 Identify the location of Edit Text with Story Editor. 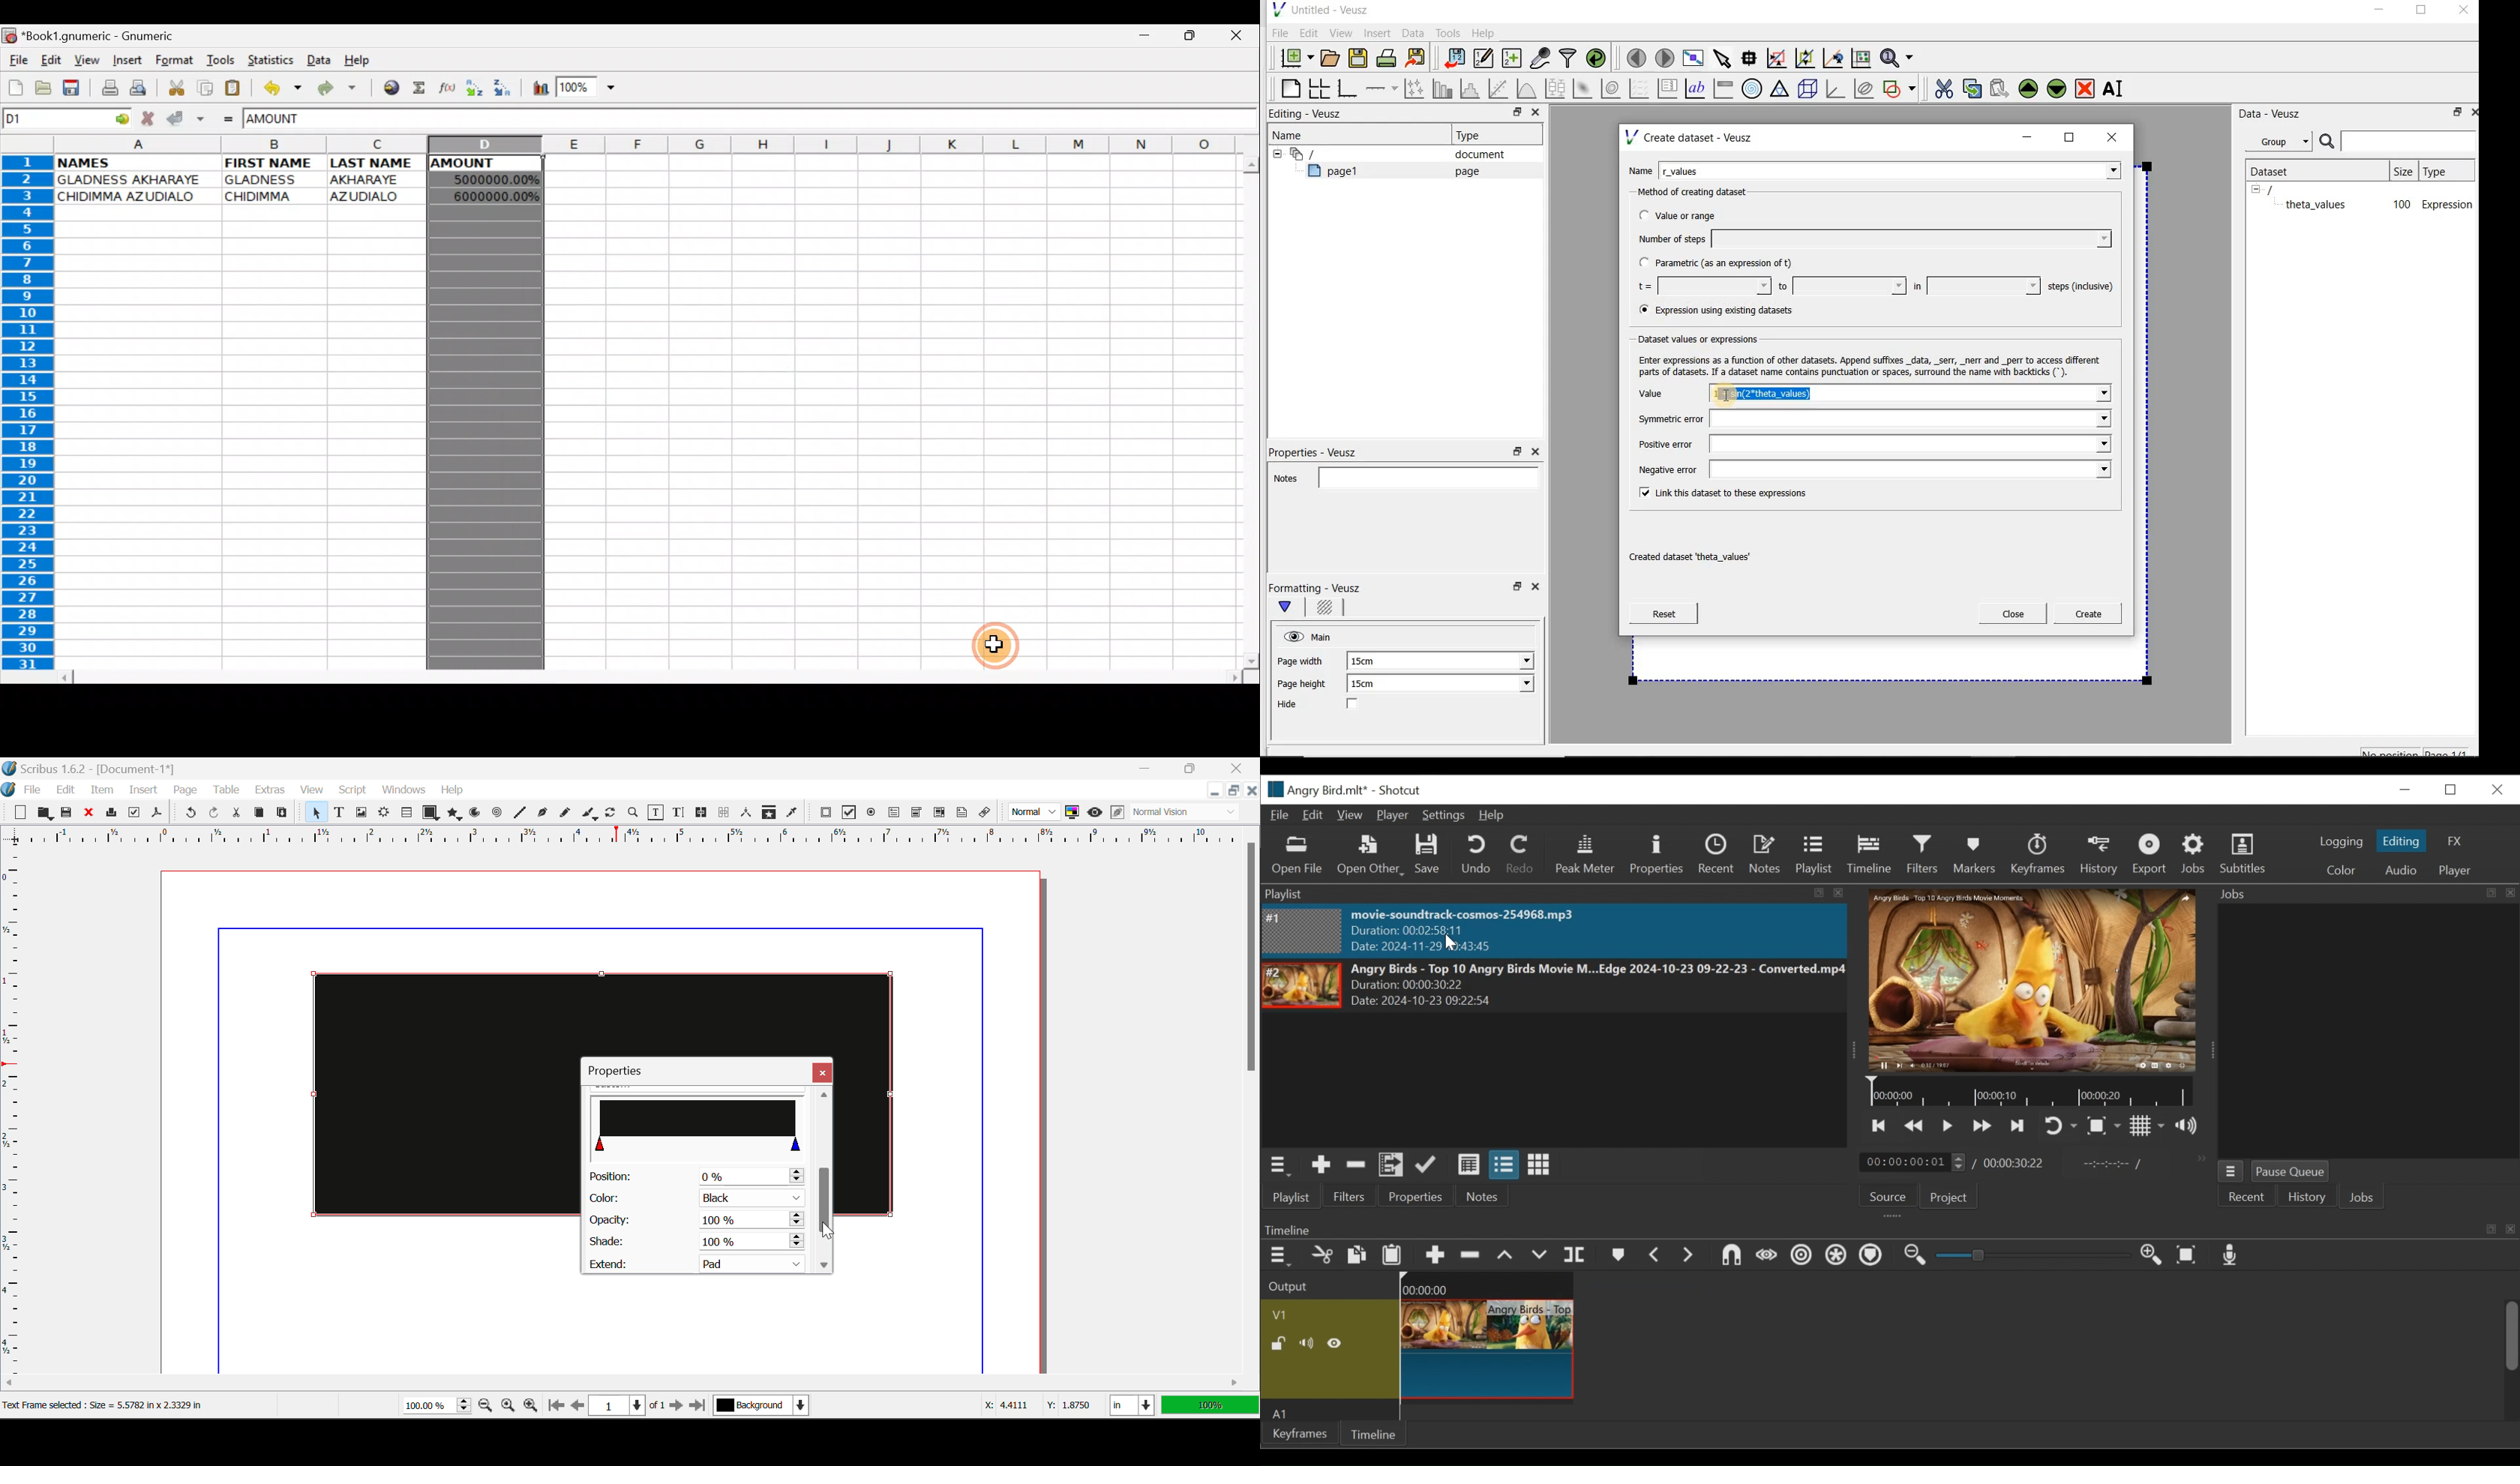
(681, 812).